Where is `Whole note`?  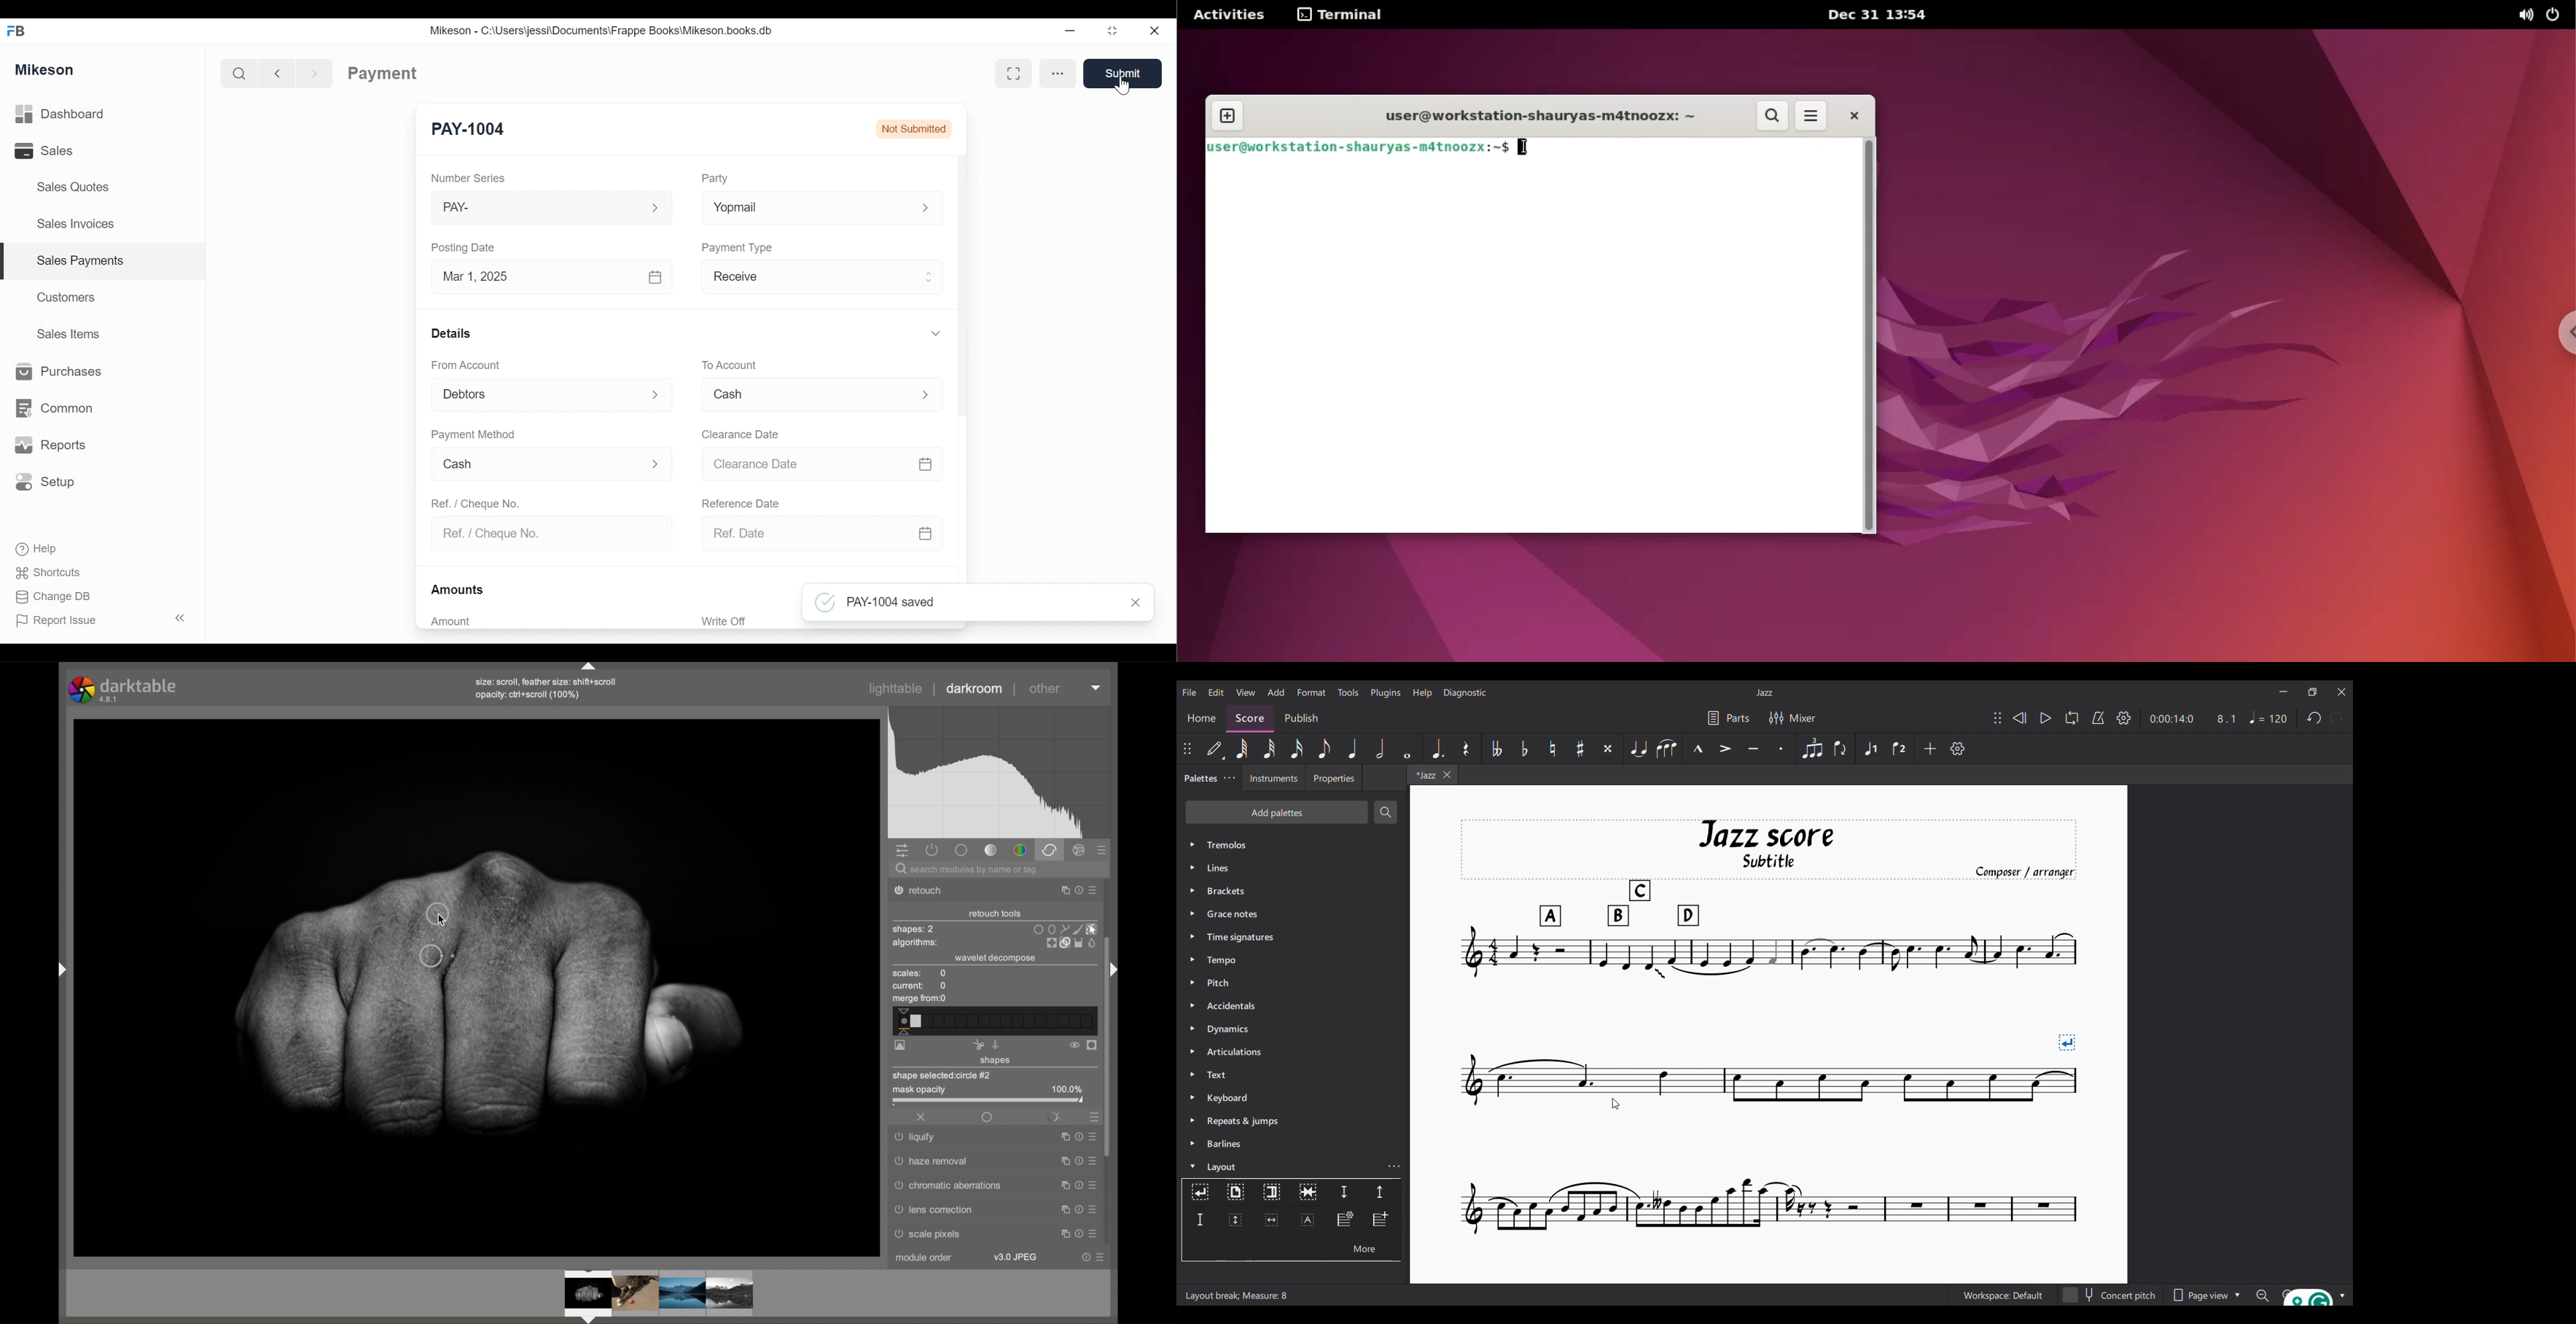
Whole note is located at coordinates (1408, 748).